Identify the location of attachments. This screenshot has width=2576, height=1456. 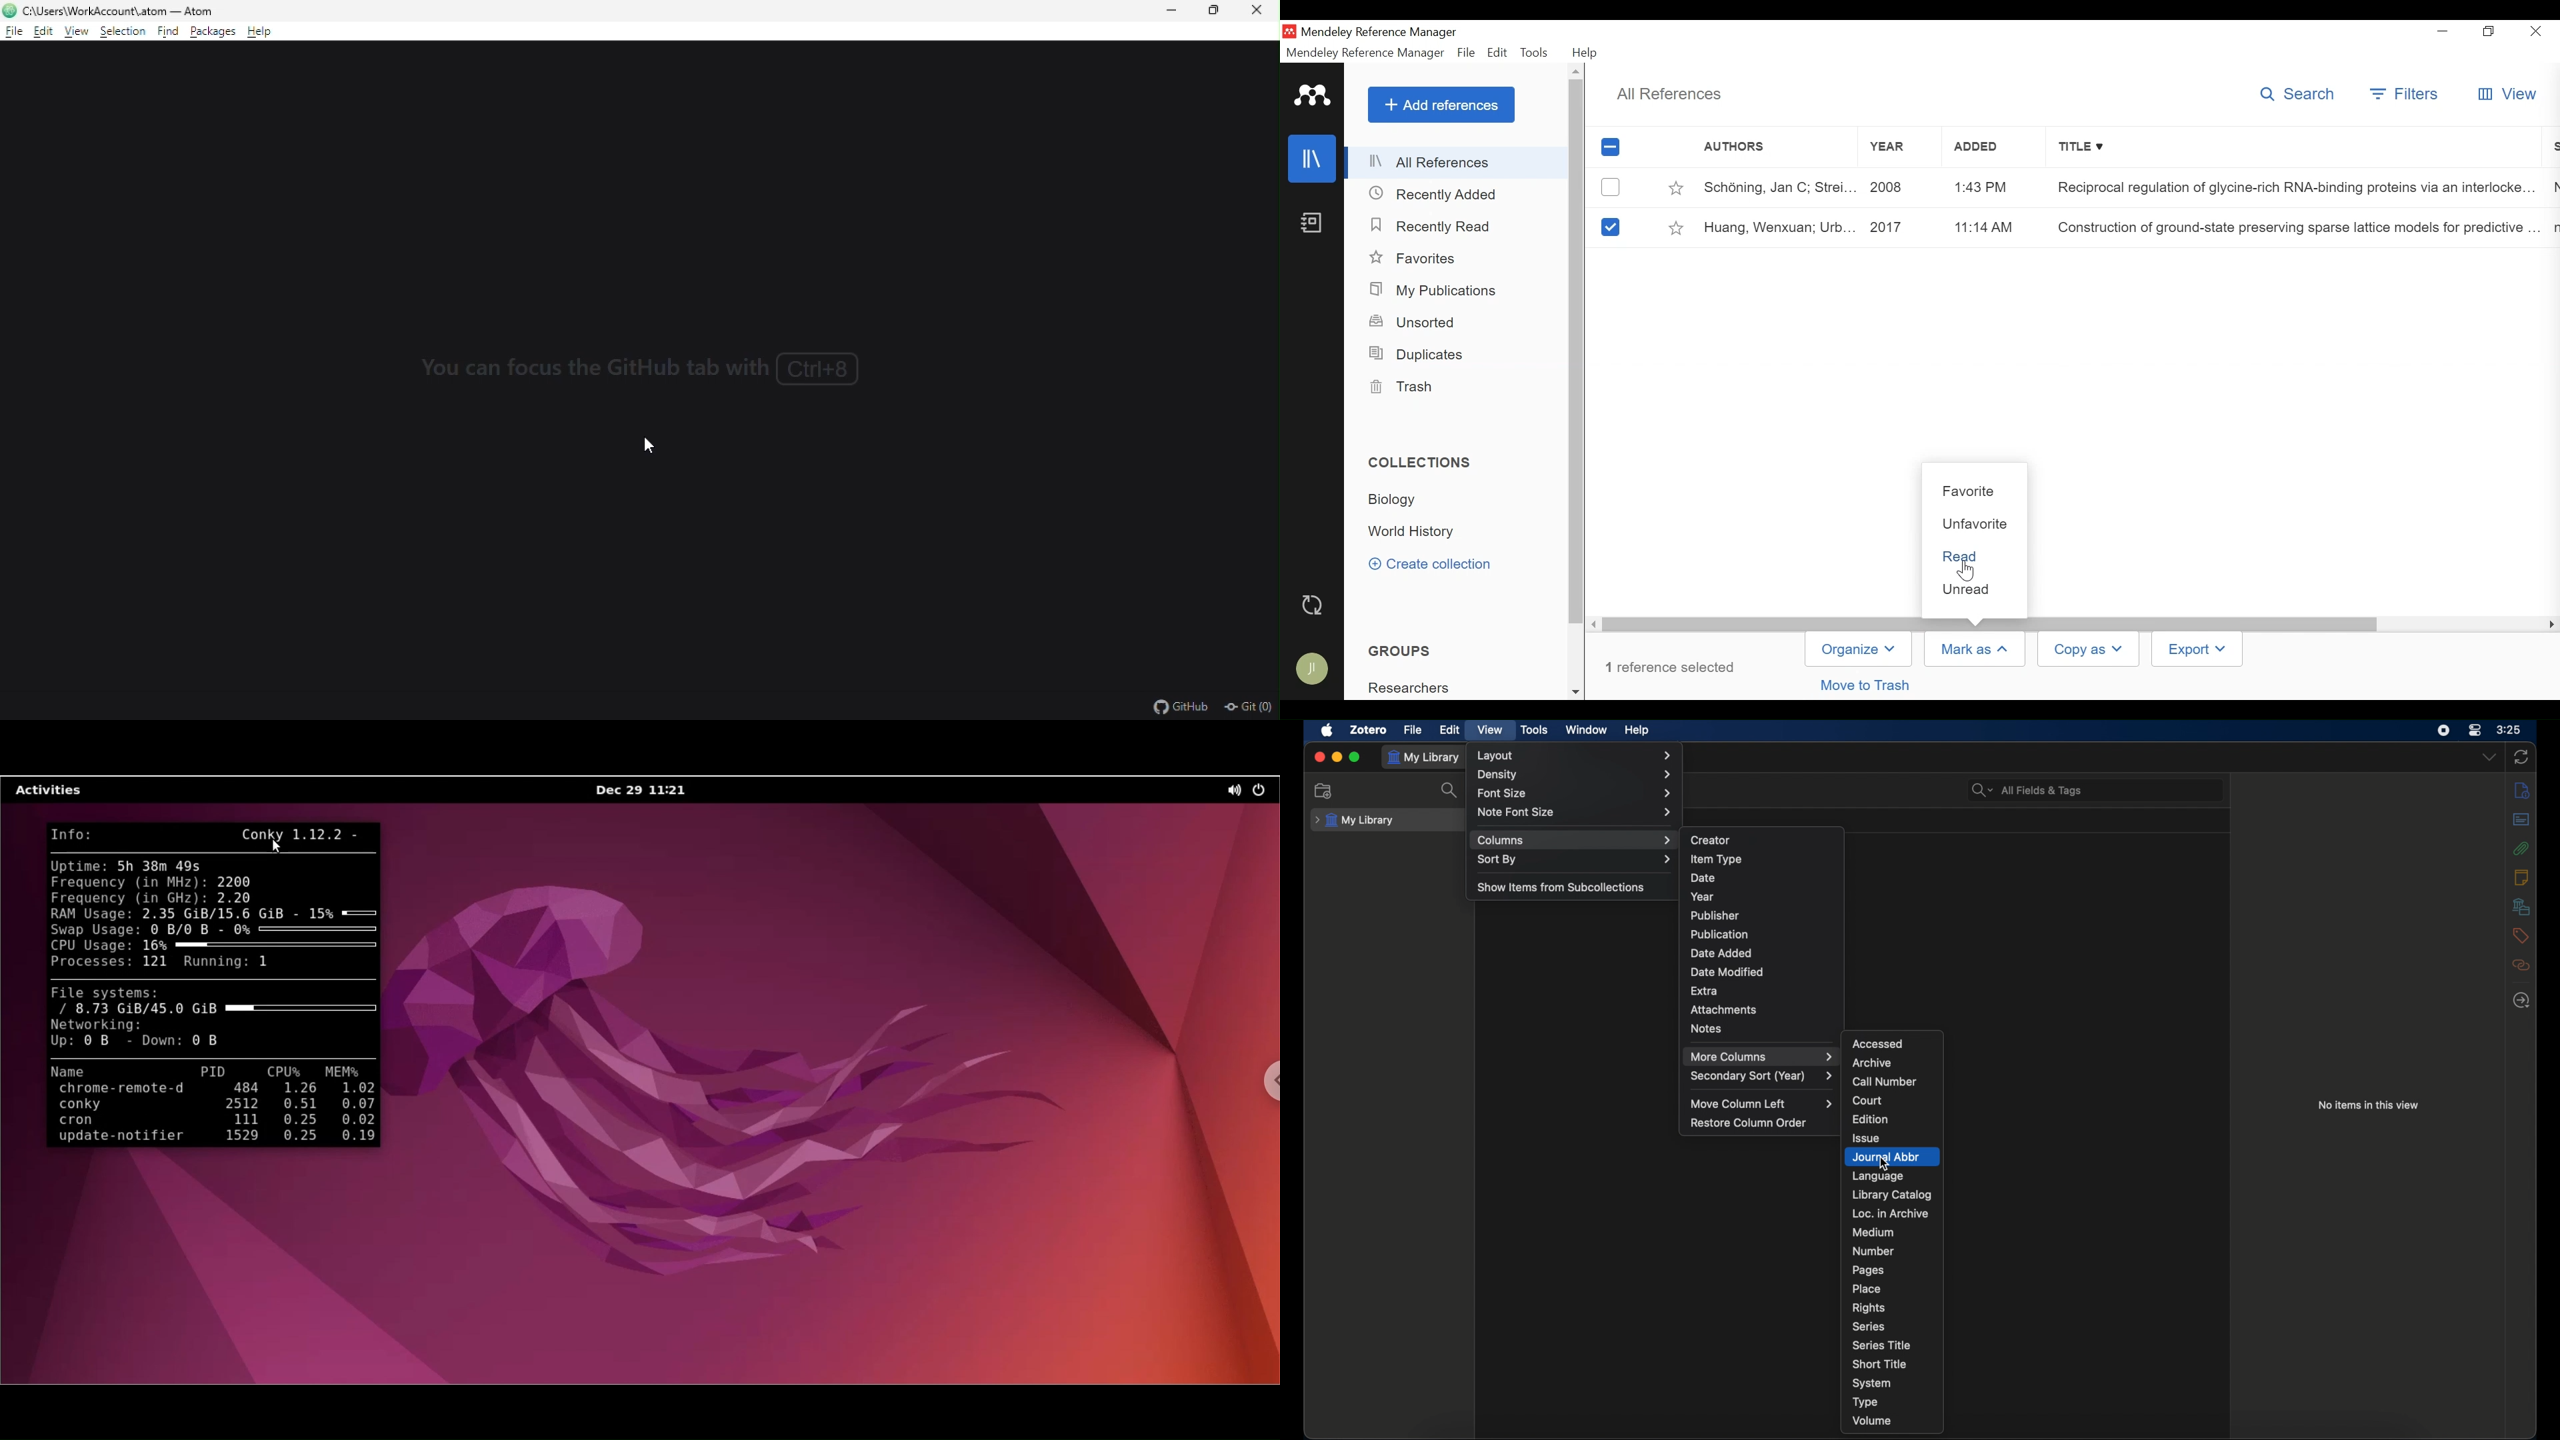
(2521, 849).